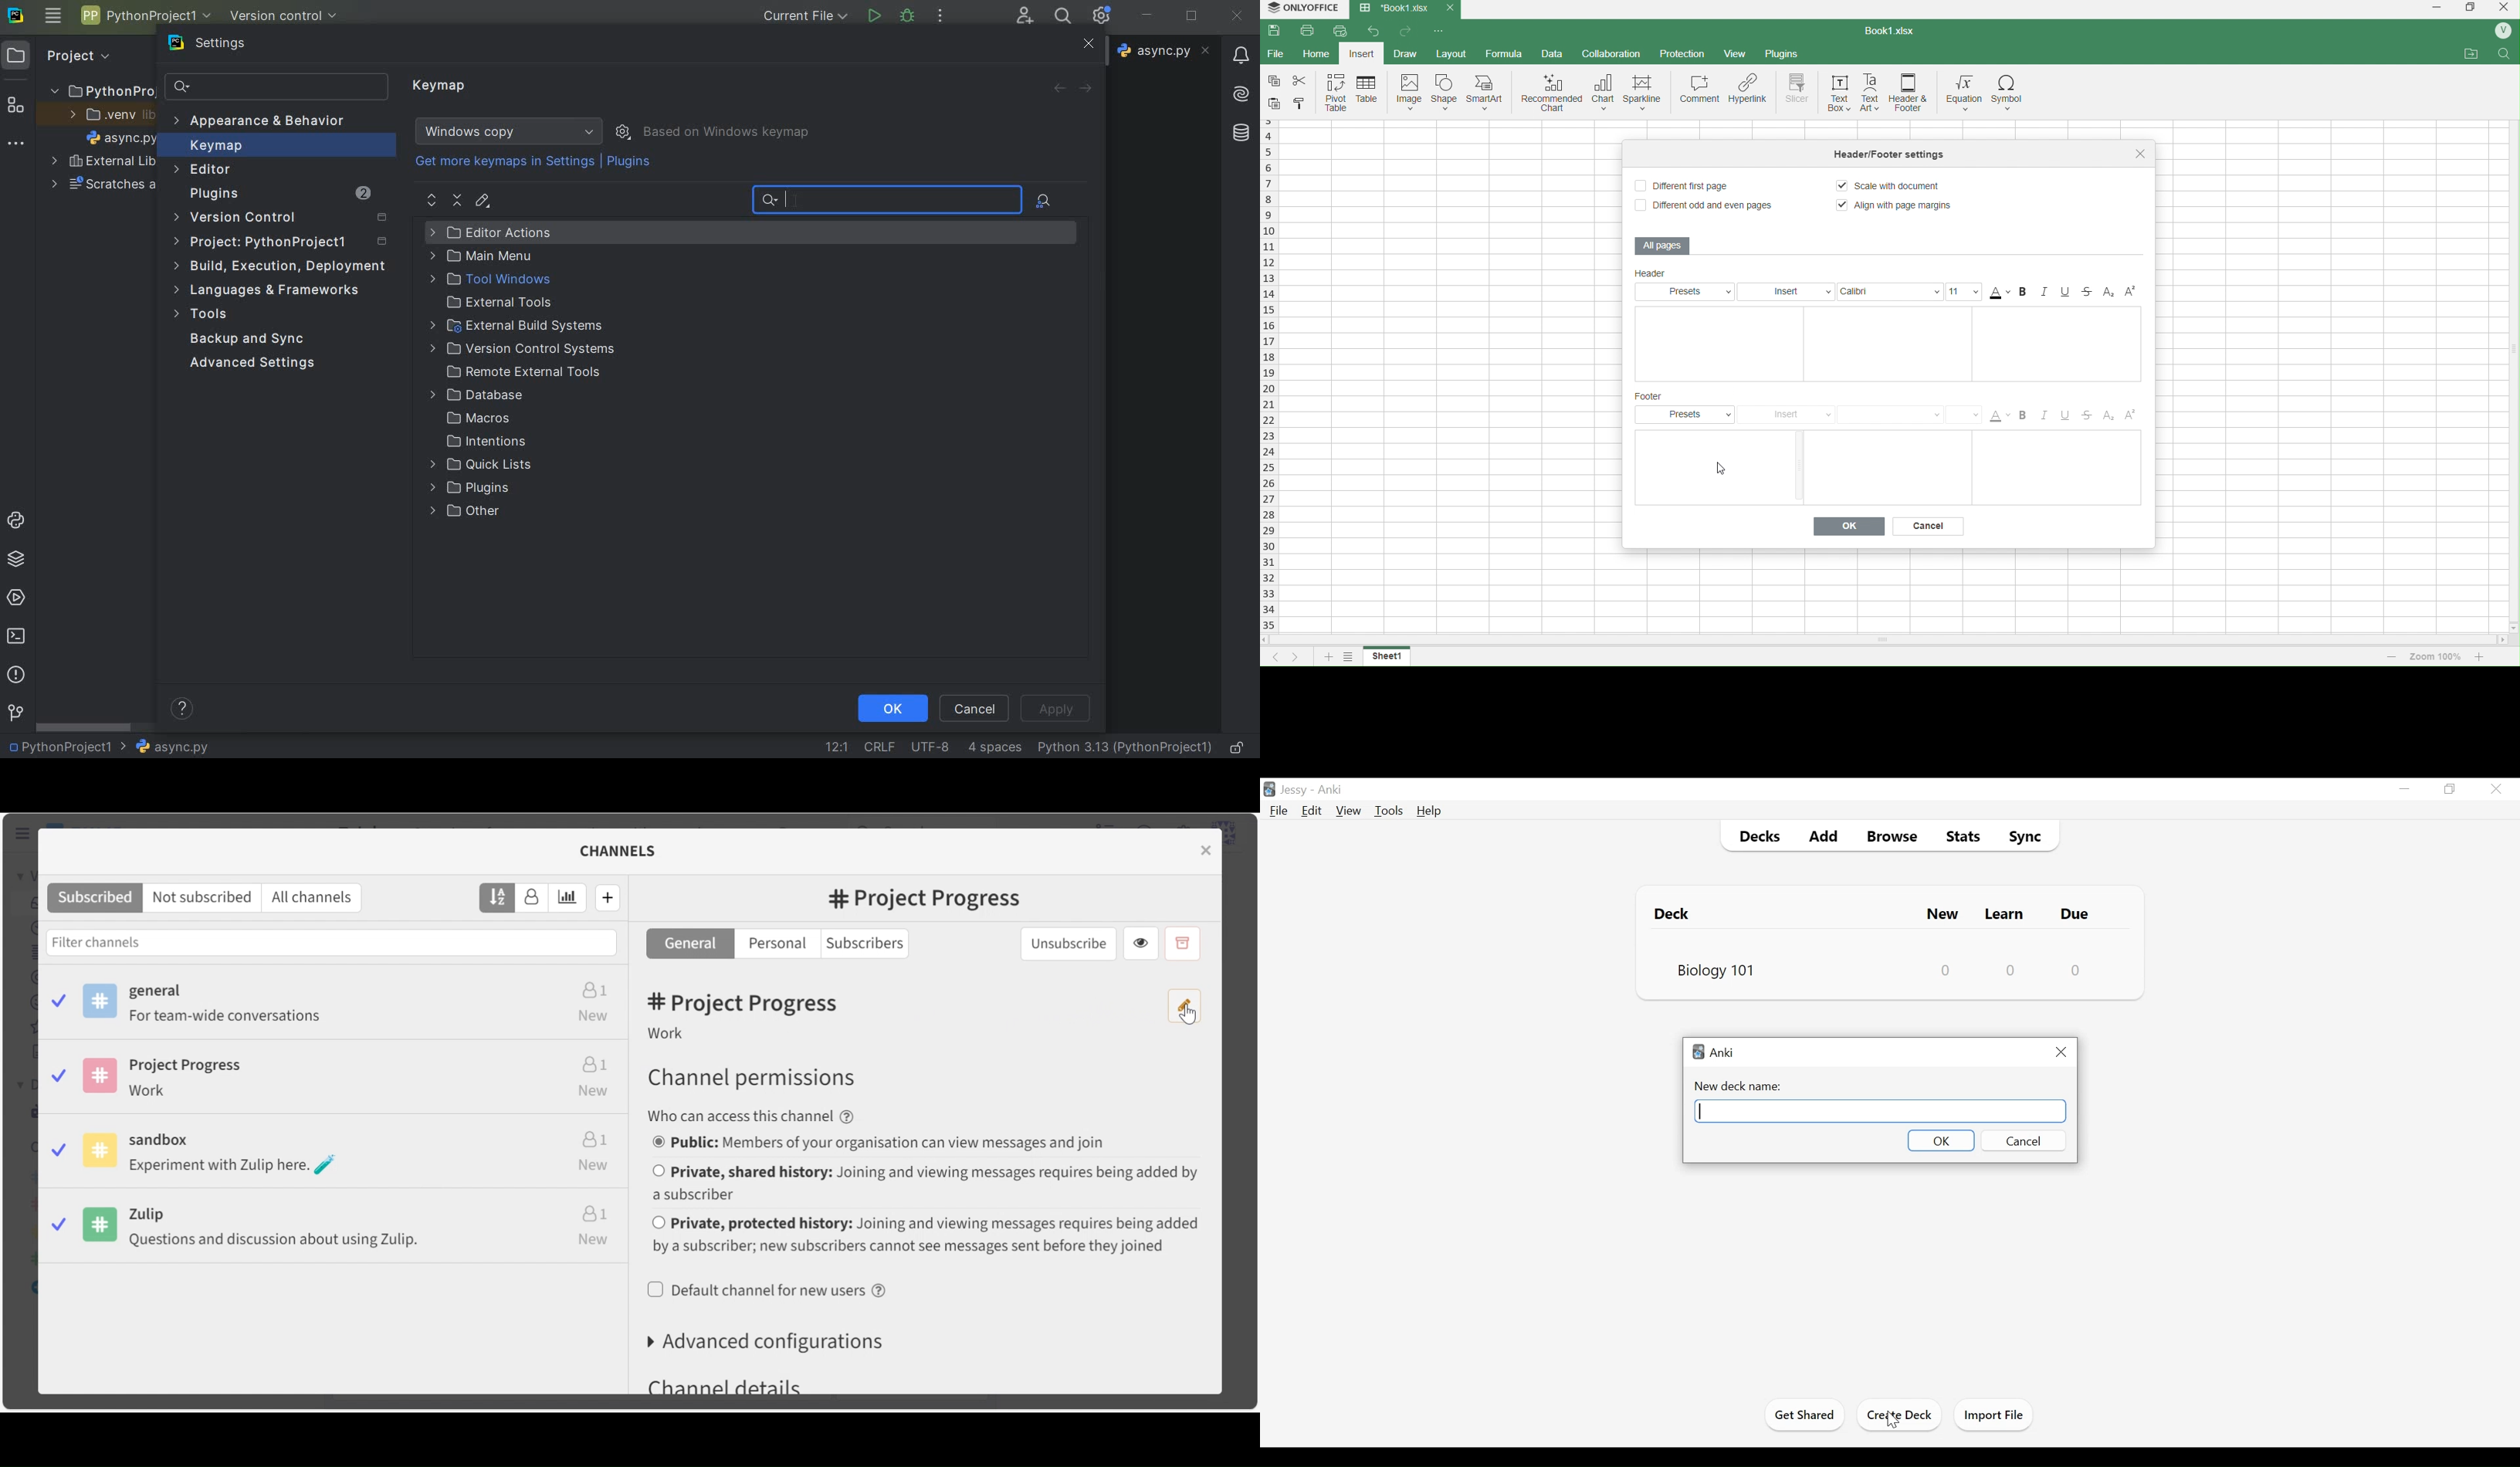  Describe the element at coordinates (1677, 913) in the screenshot. I see `Deck` at that location.